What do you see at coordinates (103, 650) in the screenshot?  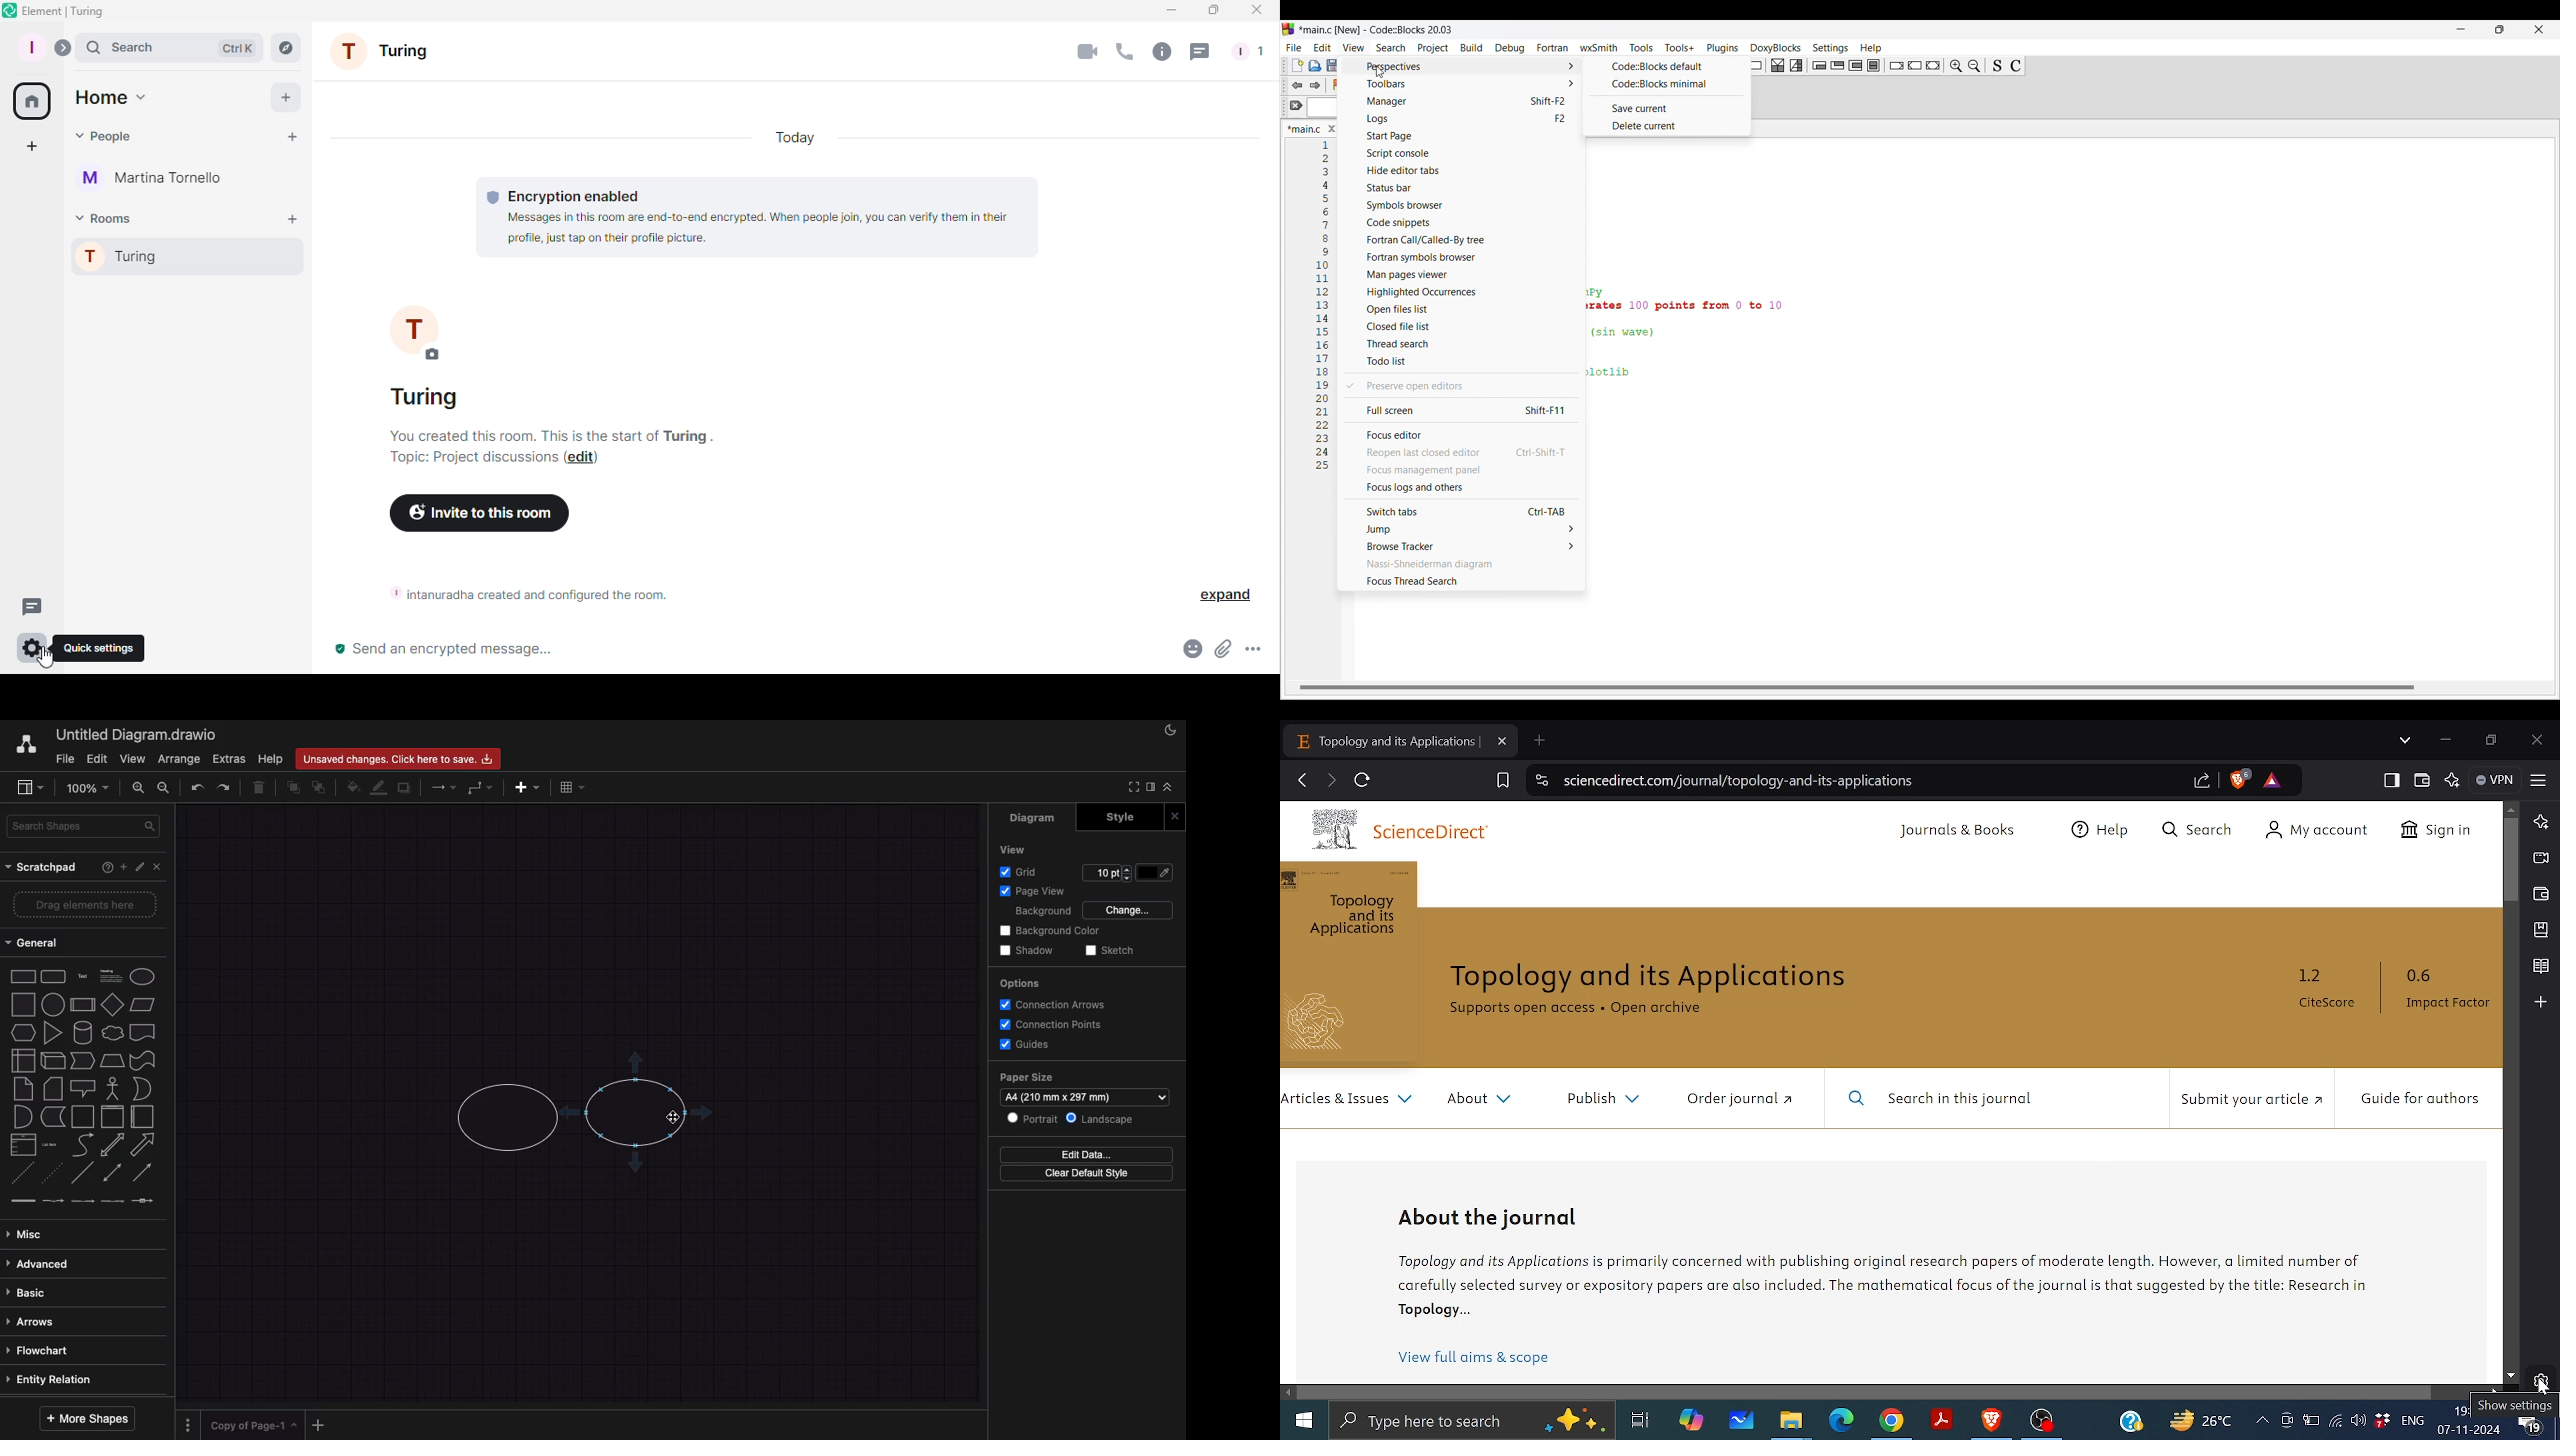 I see `Quick settings` at bounding box center [103, 650].